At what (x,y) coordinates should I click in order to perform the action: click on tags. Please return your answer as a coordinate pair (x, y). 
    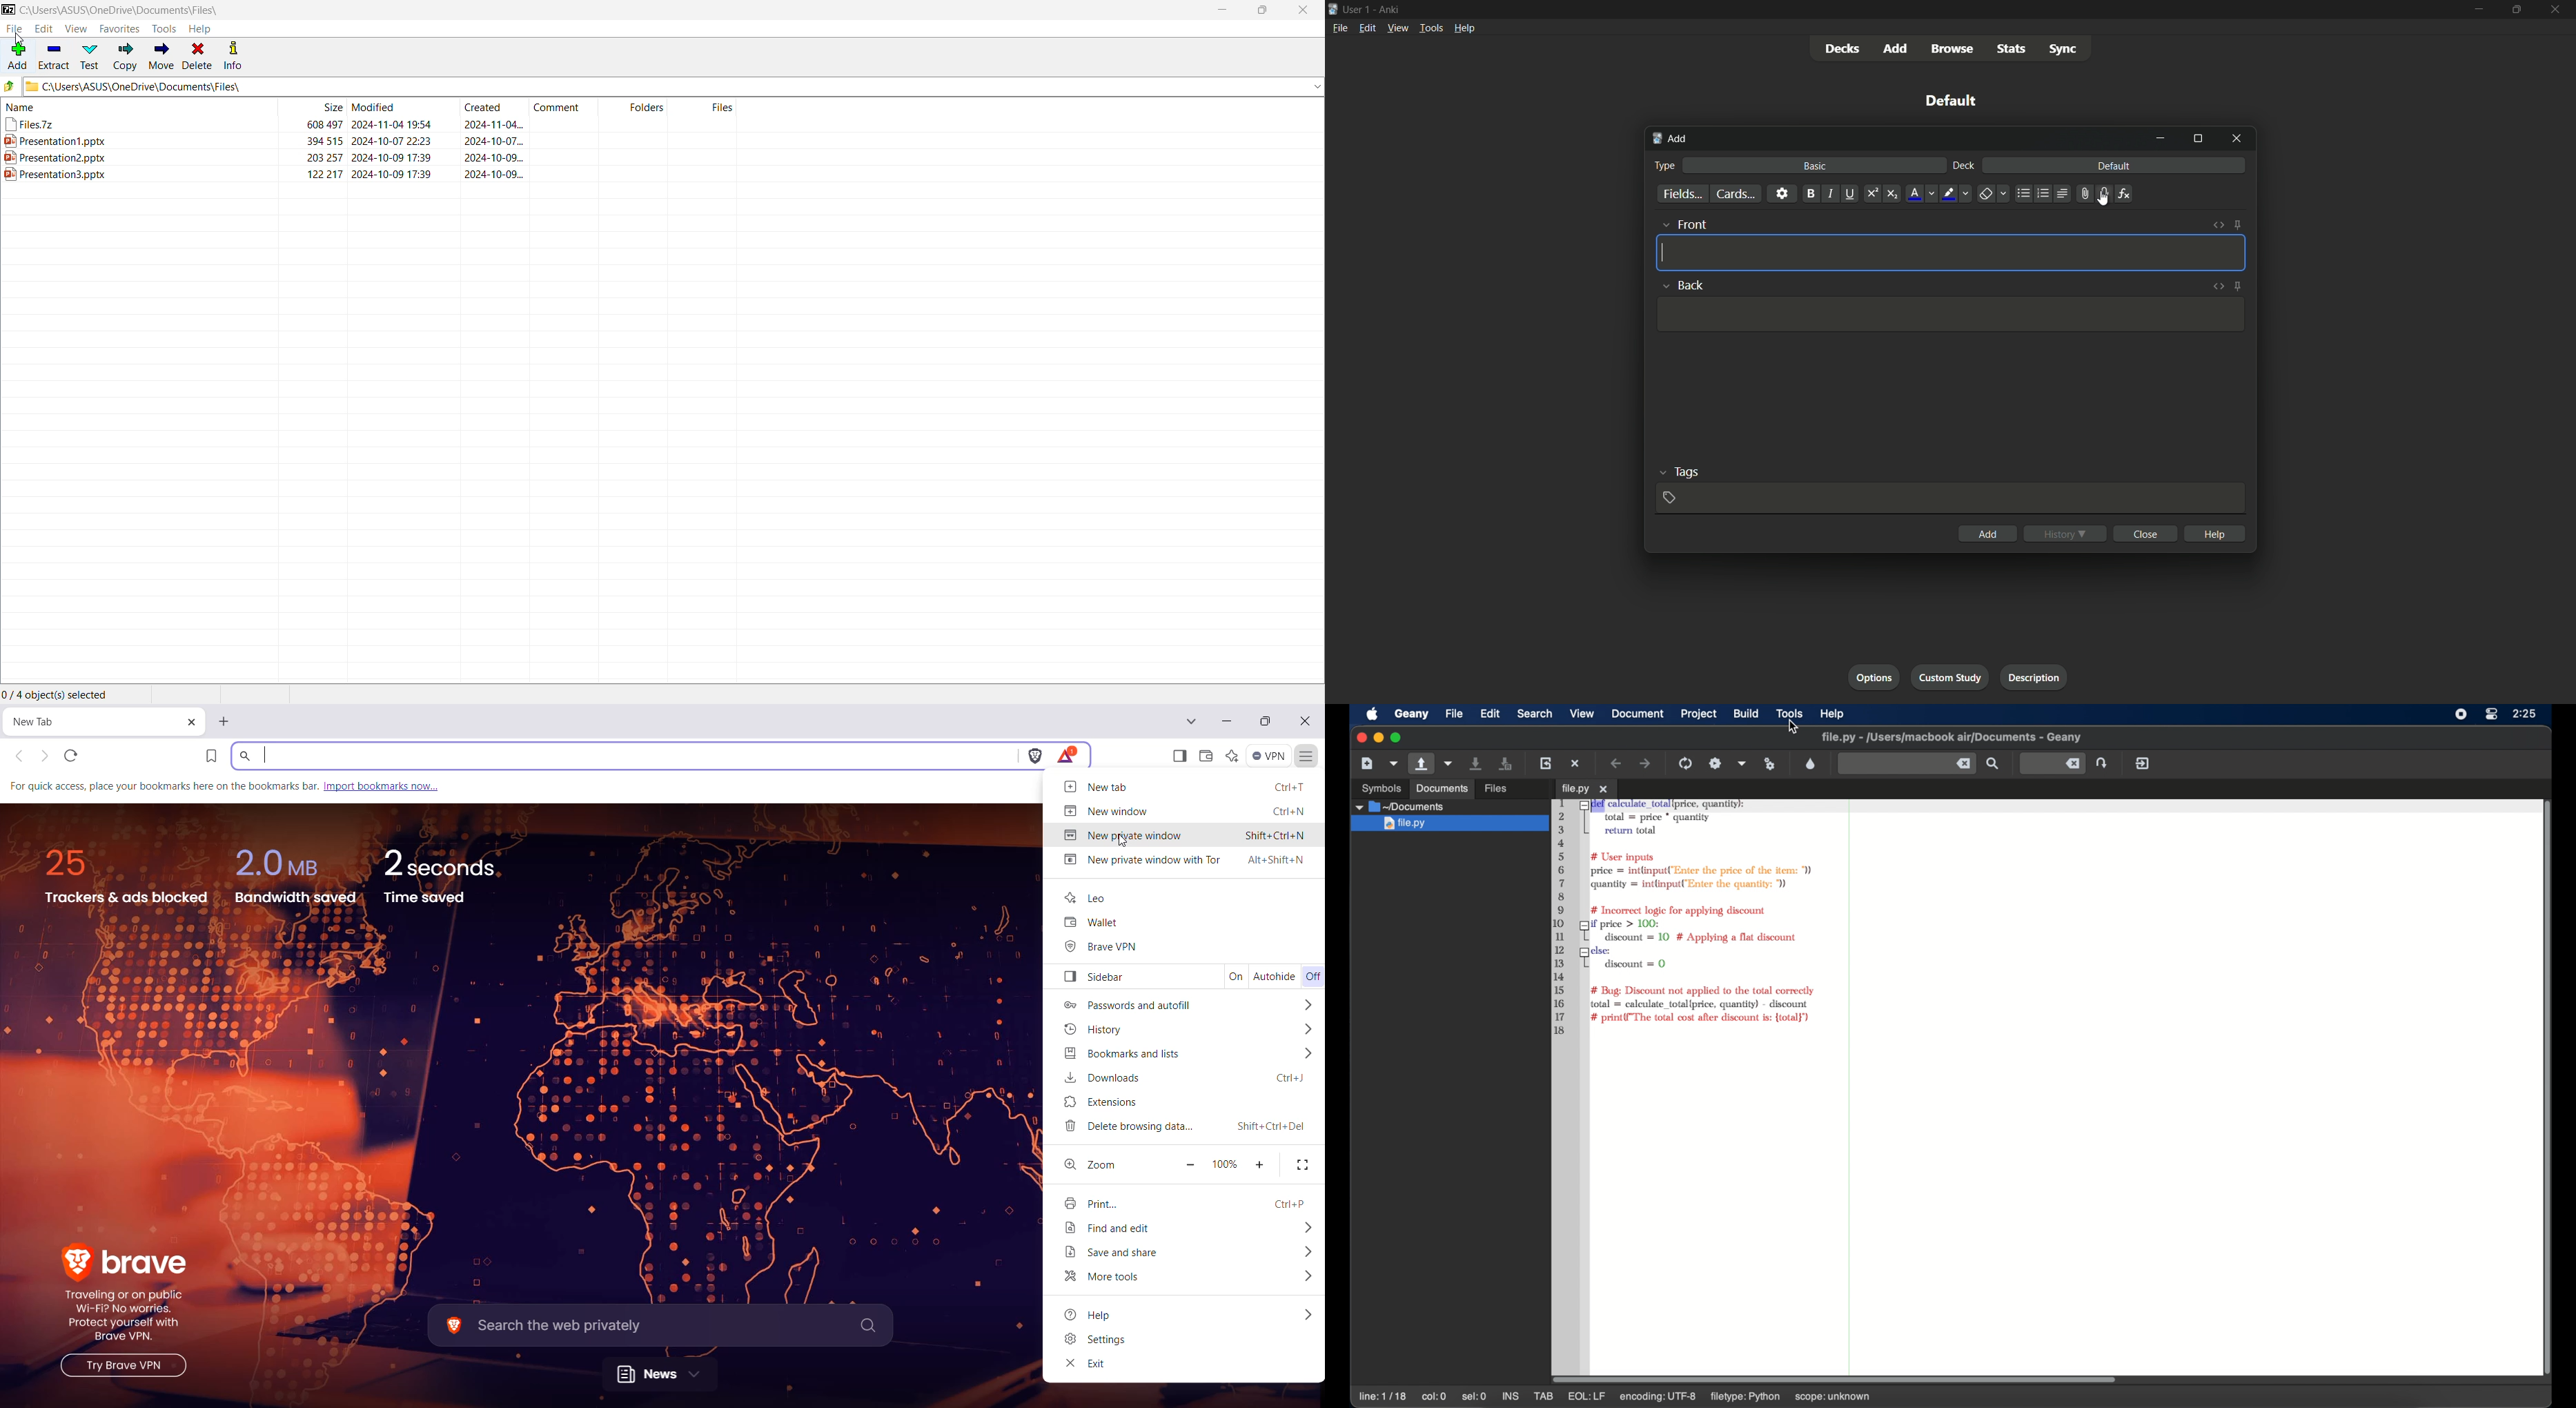
    Looking at the image, I should click on (1686, 473).